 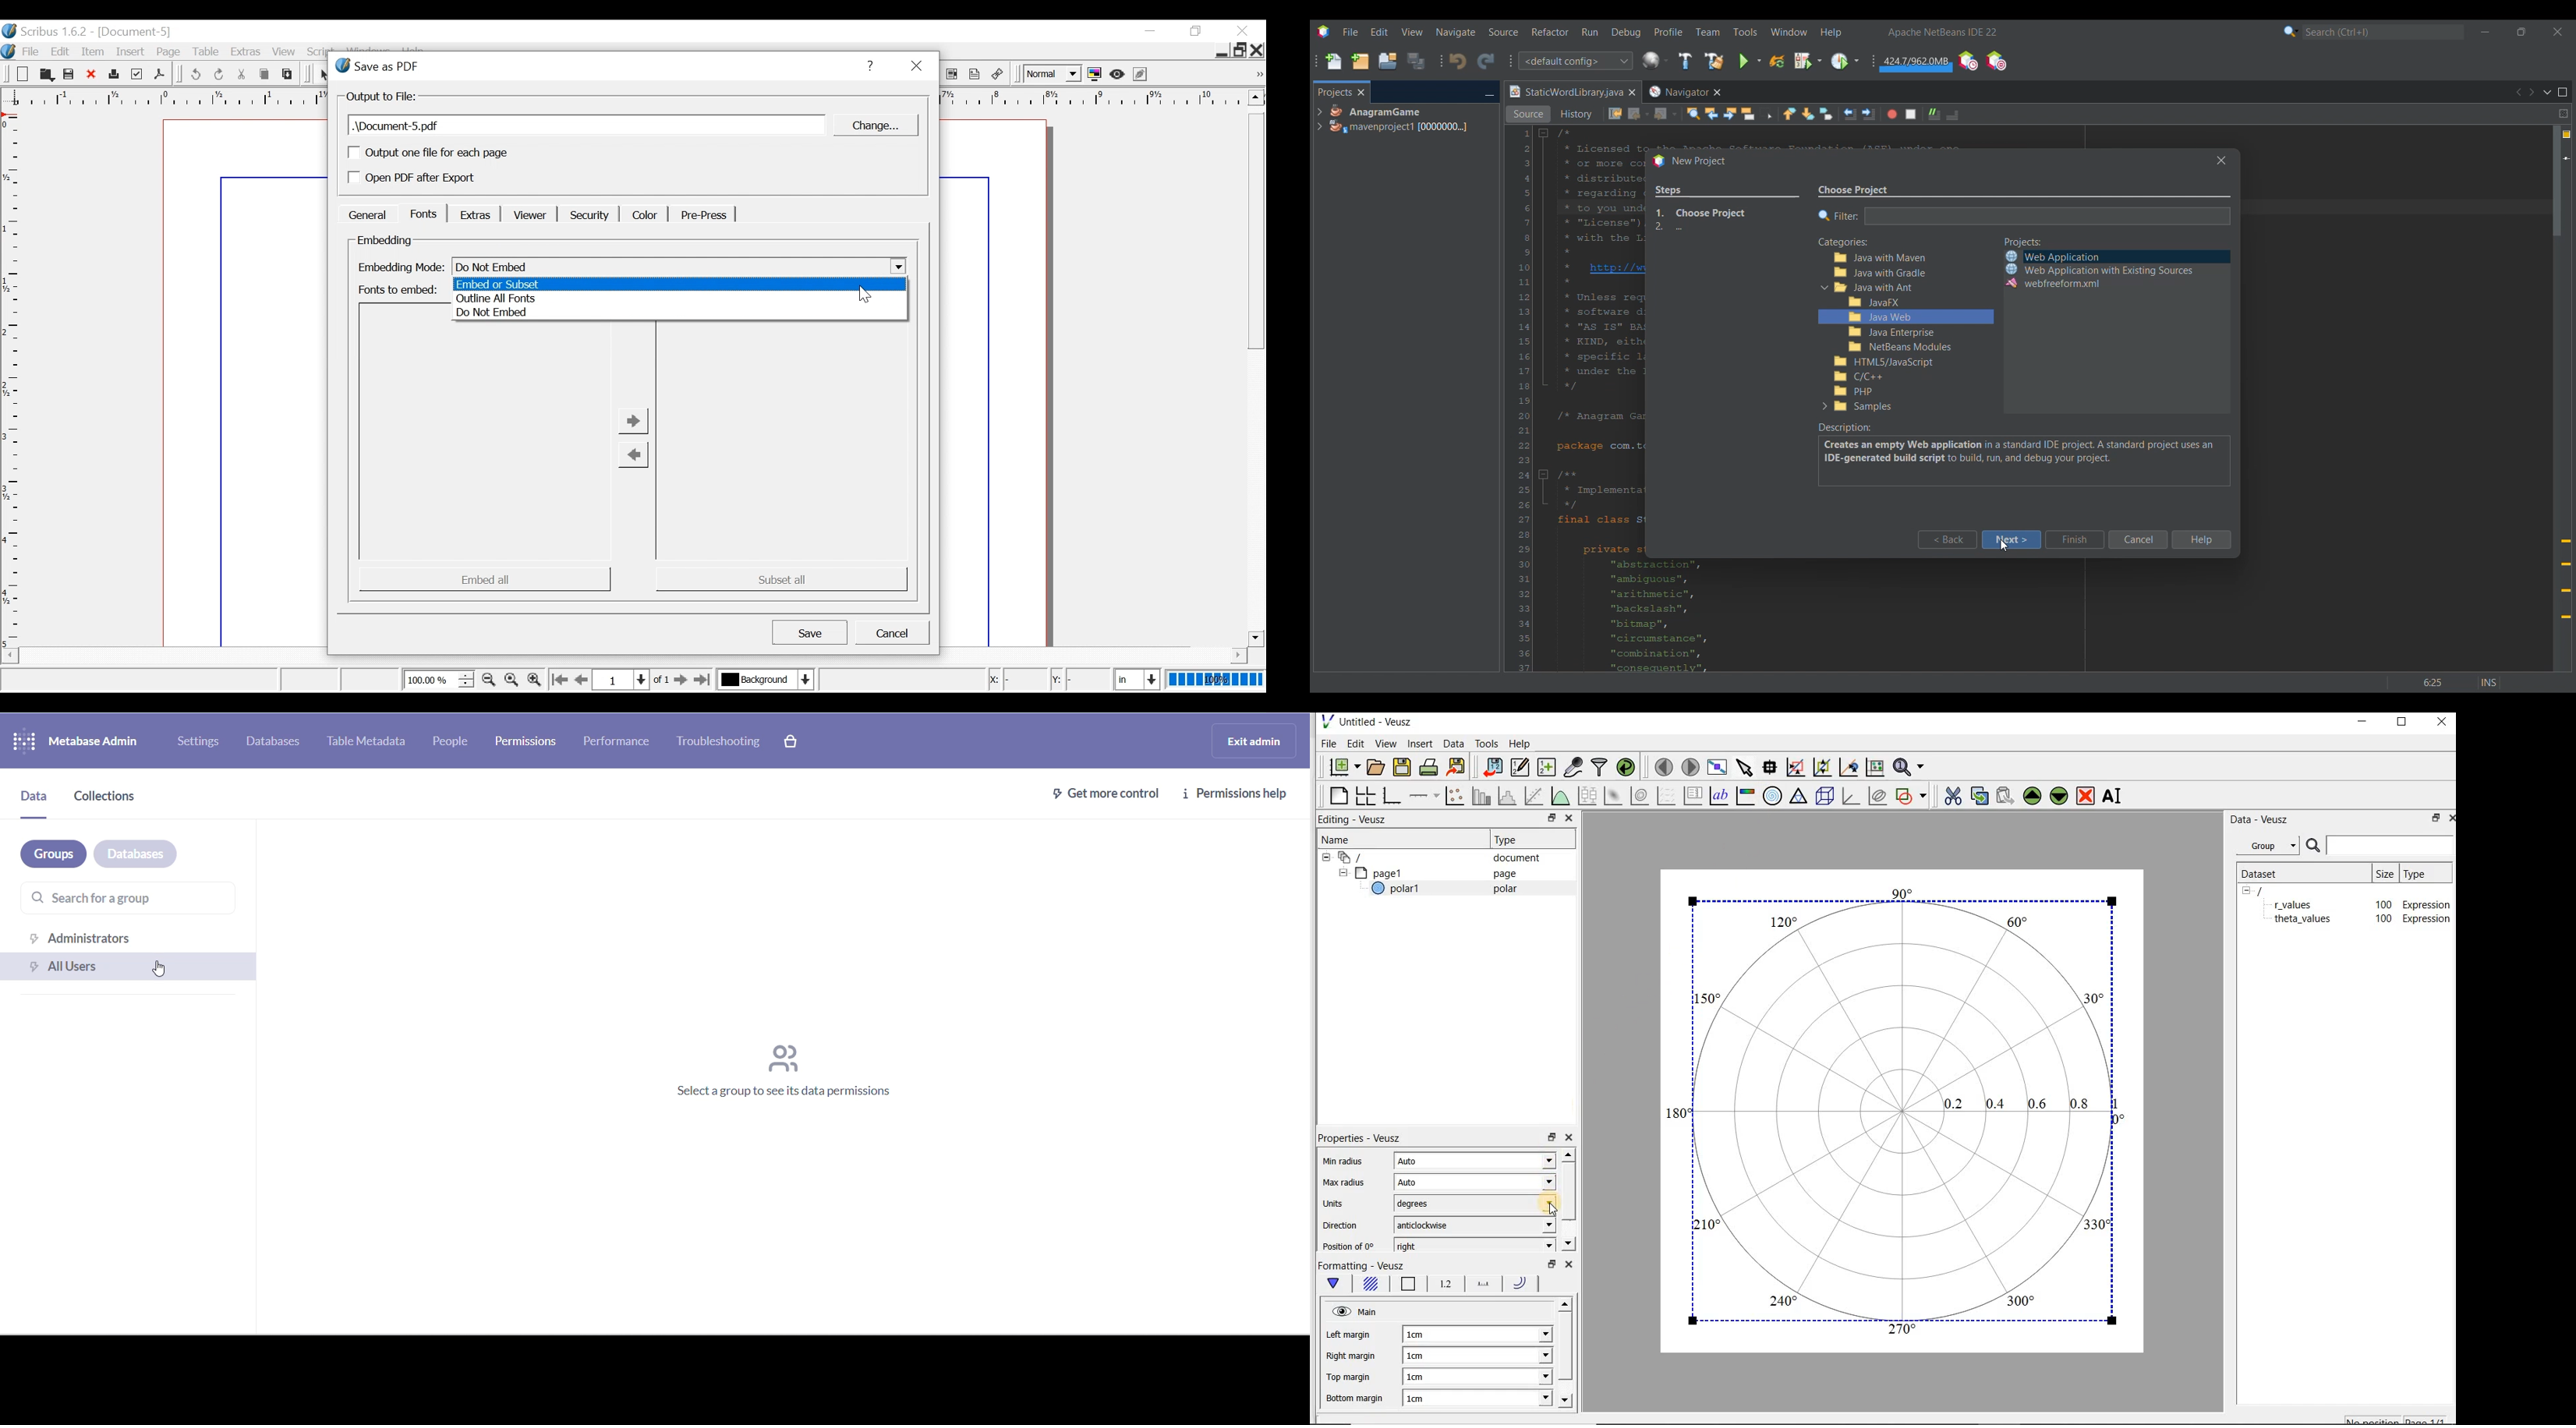 I want to click on X Coordinate, so click(x=1016, y=680).